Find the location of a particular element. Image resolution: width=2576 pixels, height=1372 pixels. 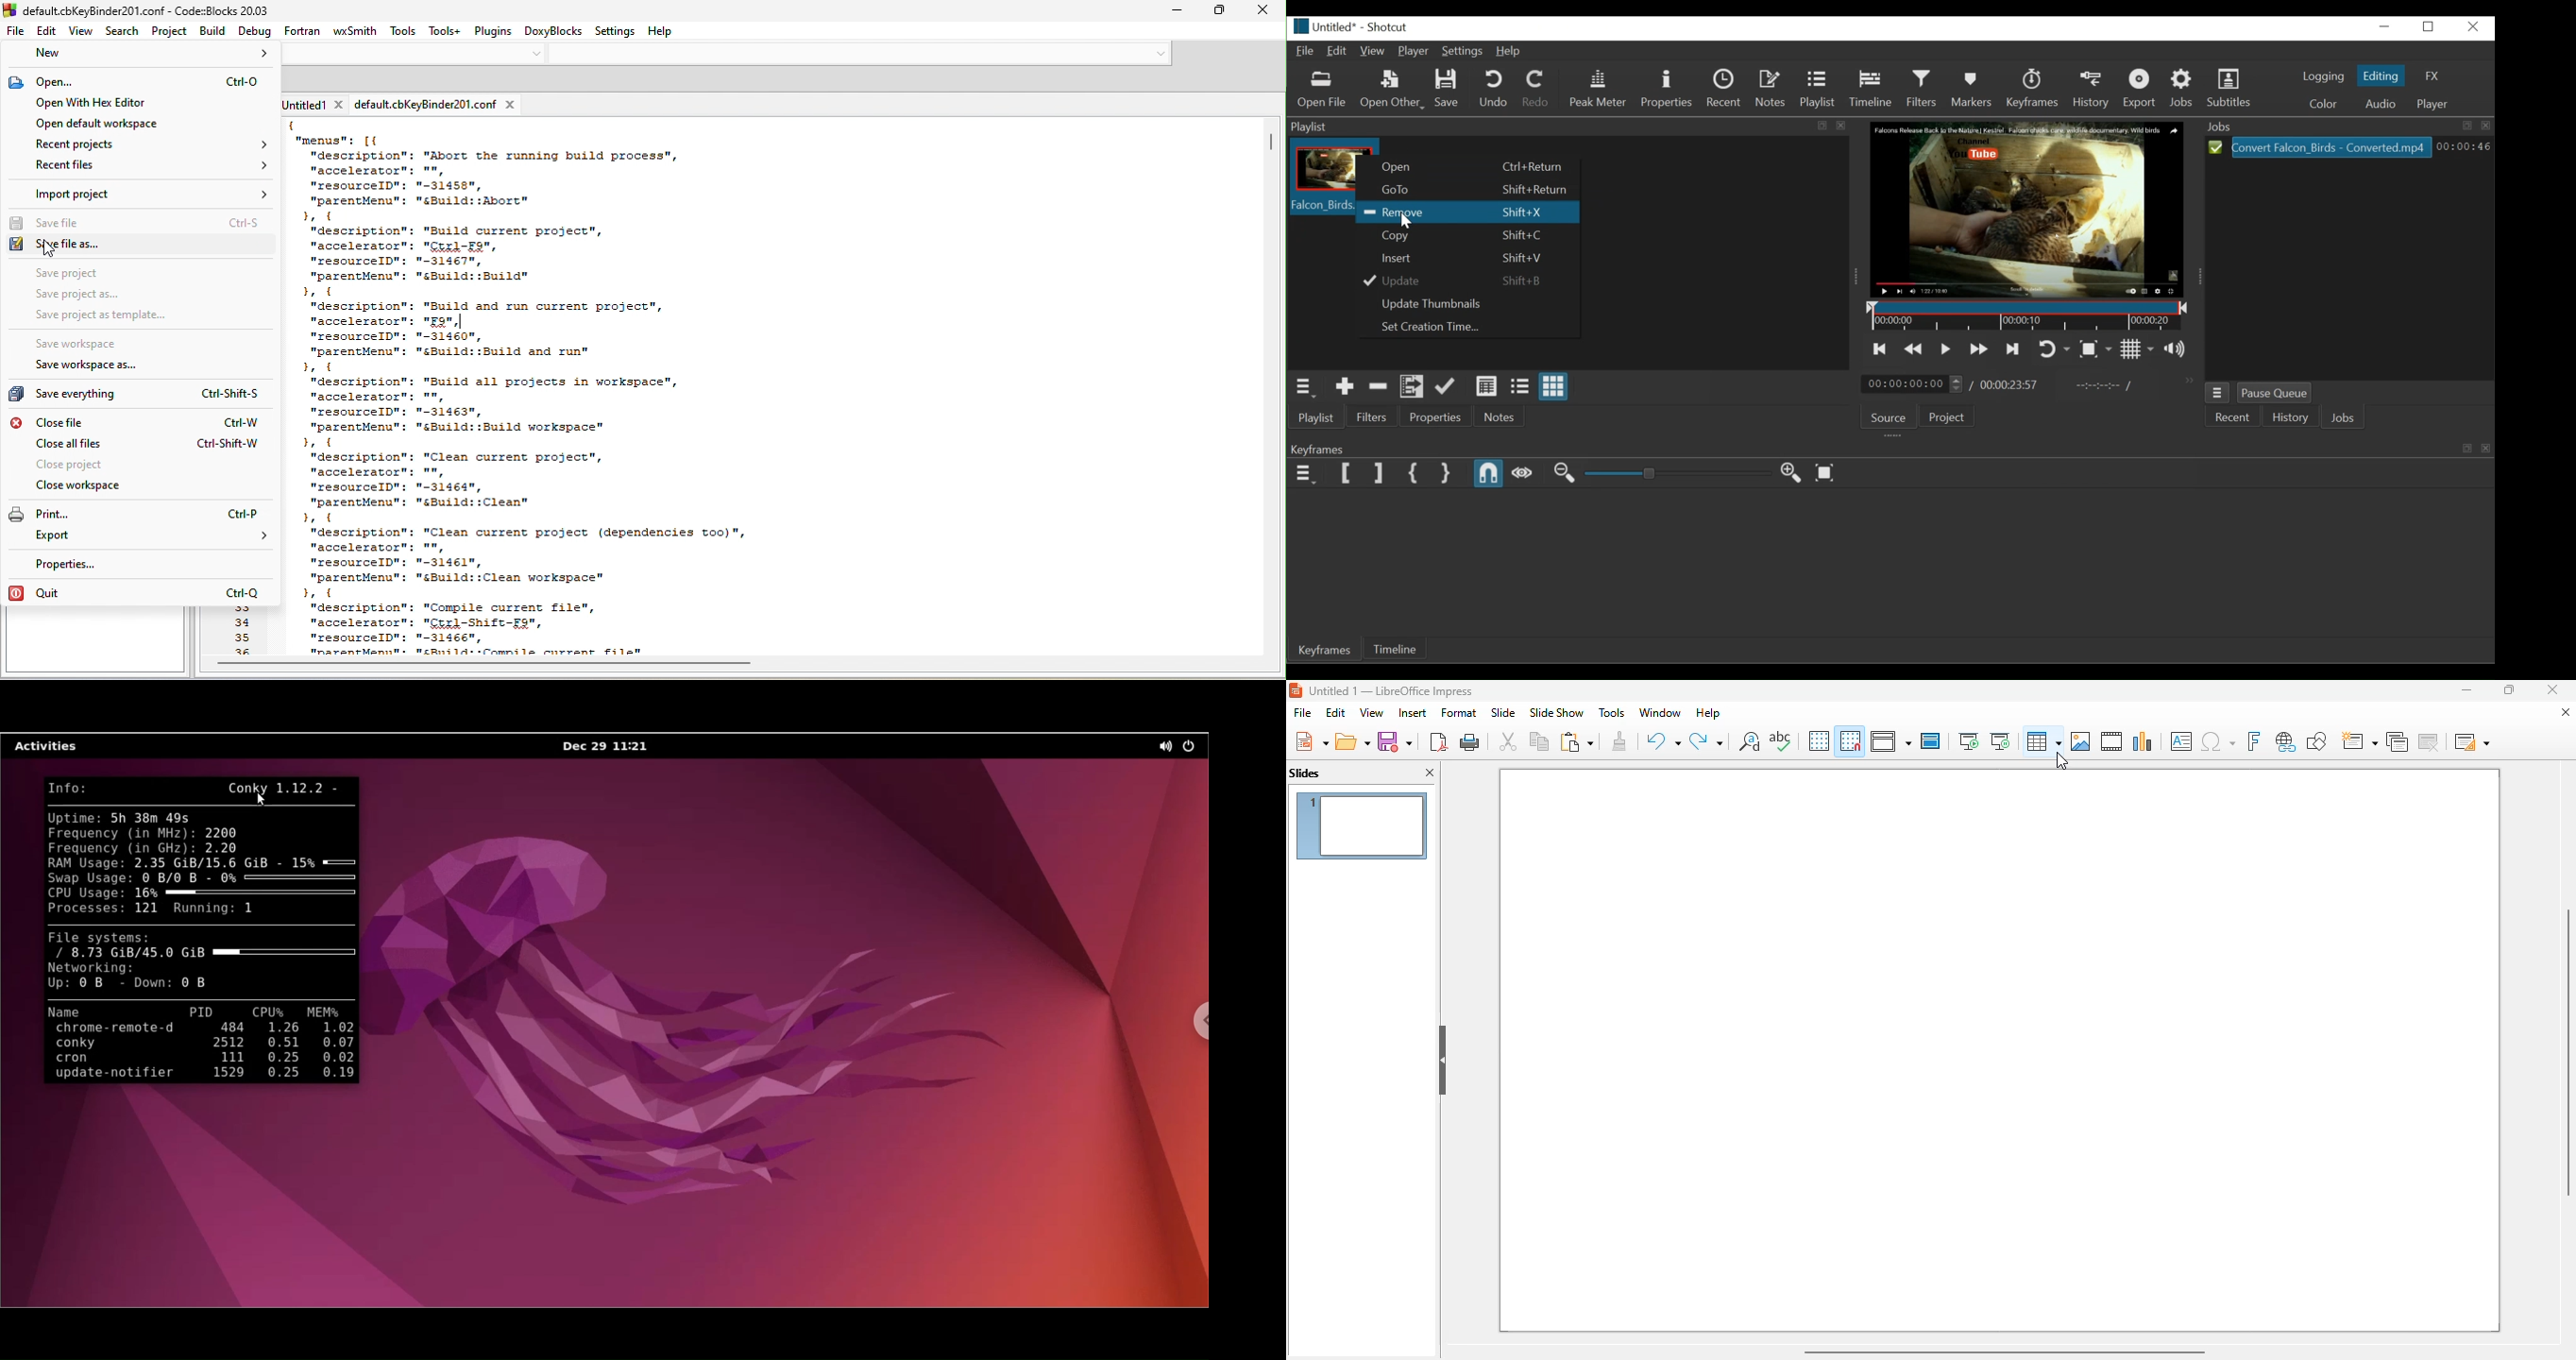

copy is located at coordinates (1539, 740).